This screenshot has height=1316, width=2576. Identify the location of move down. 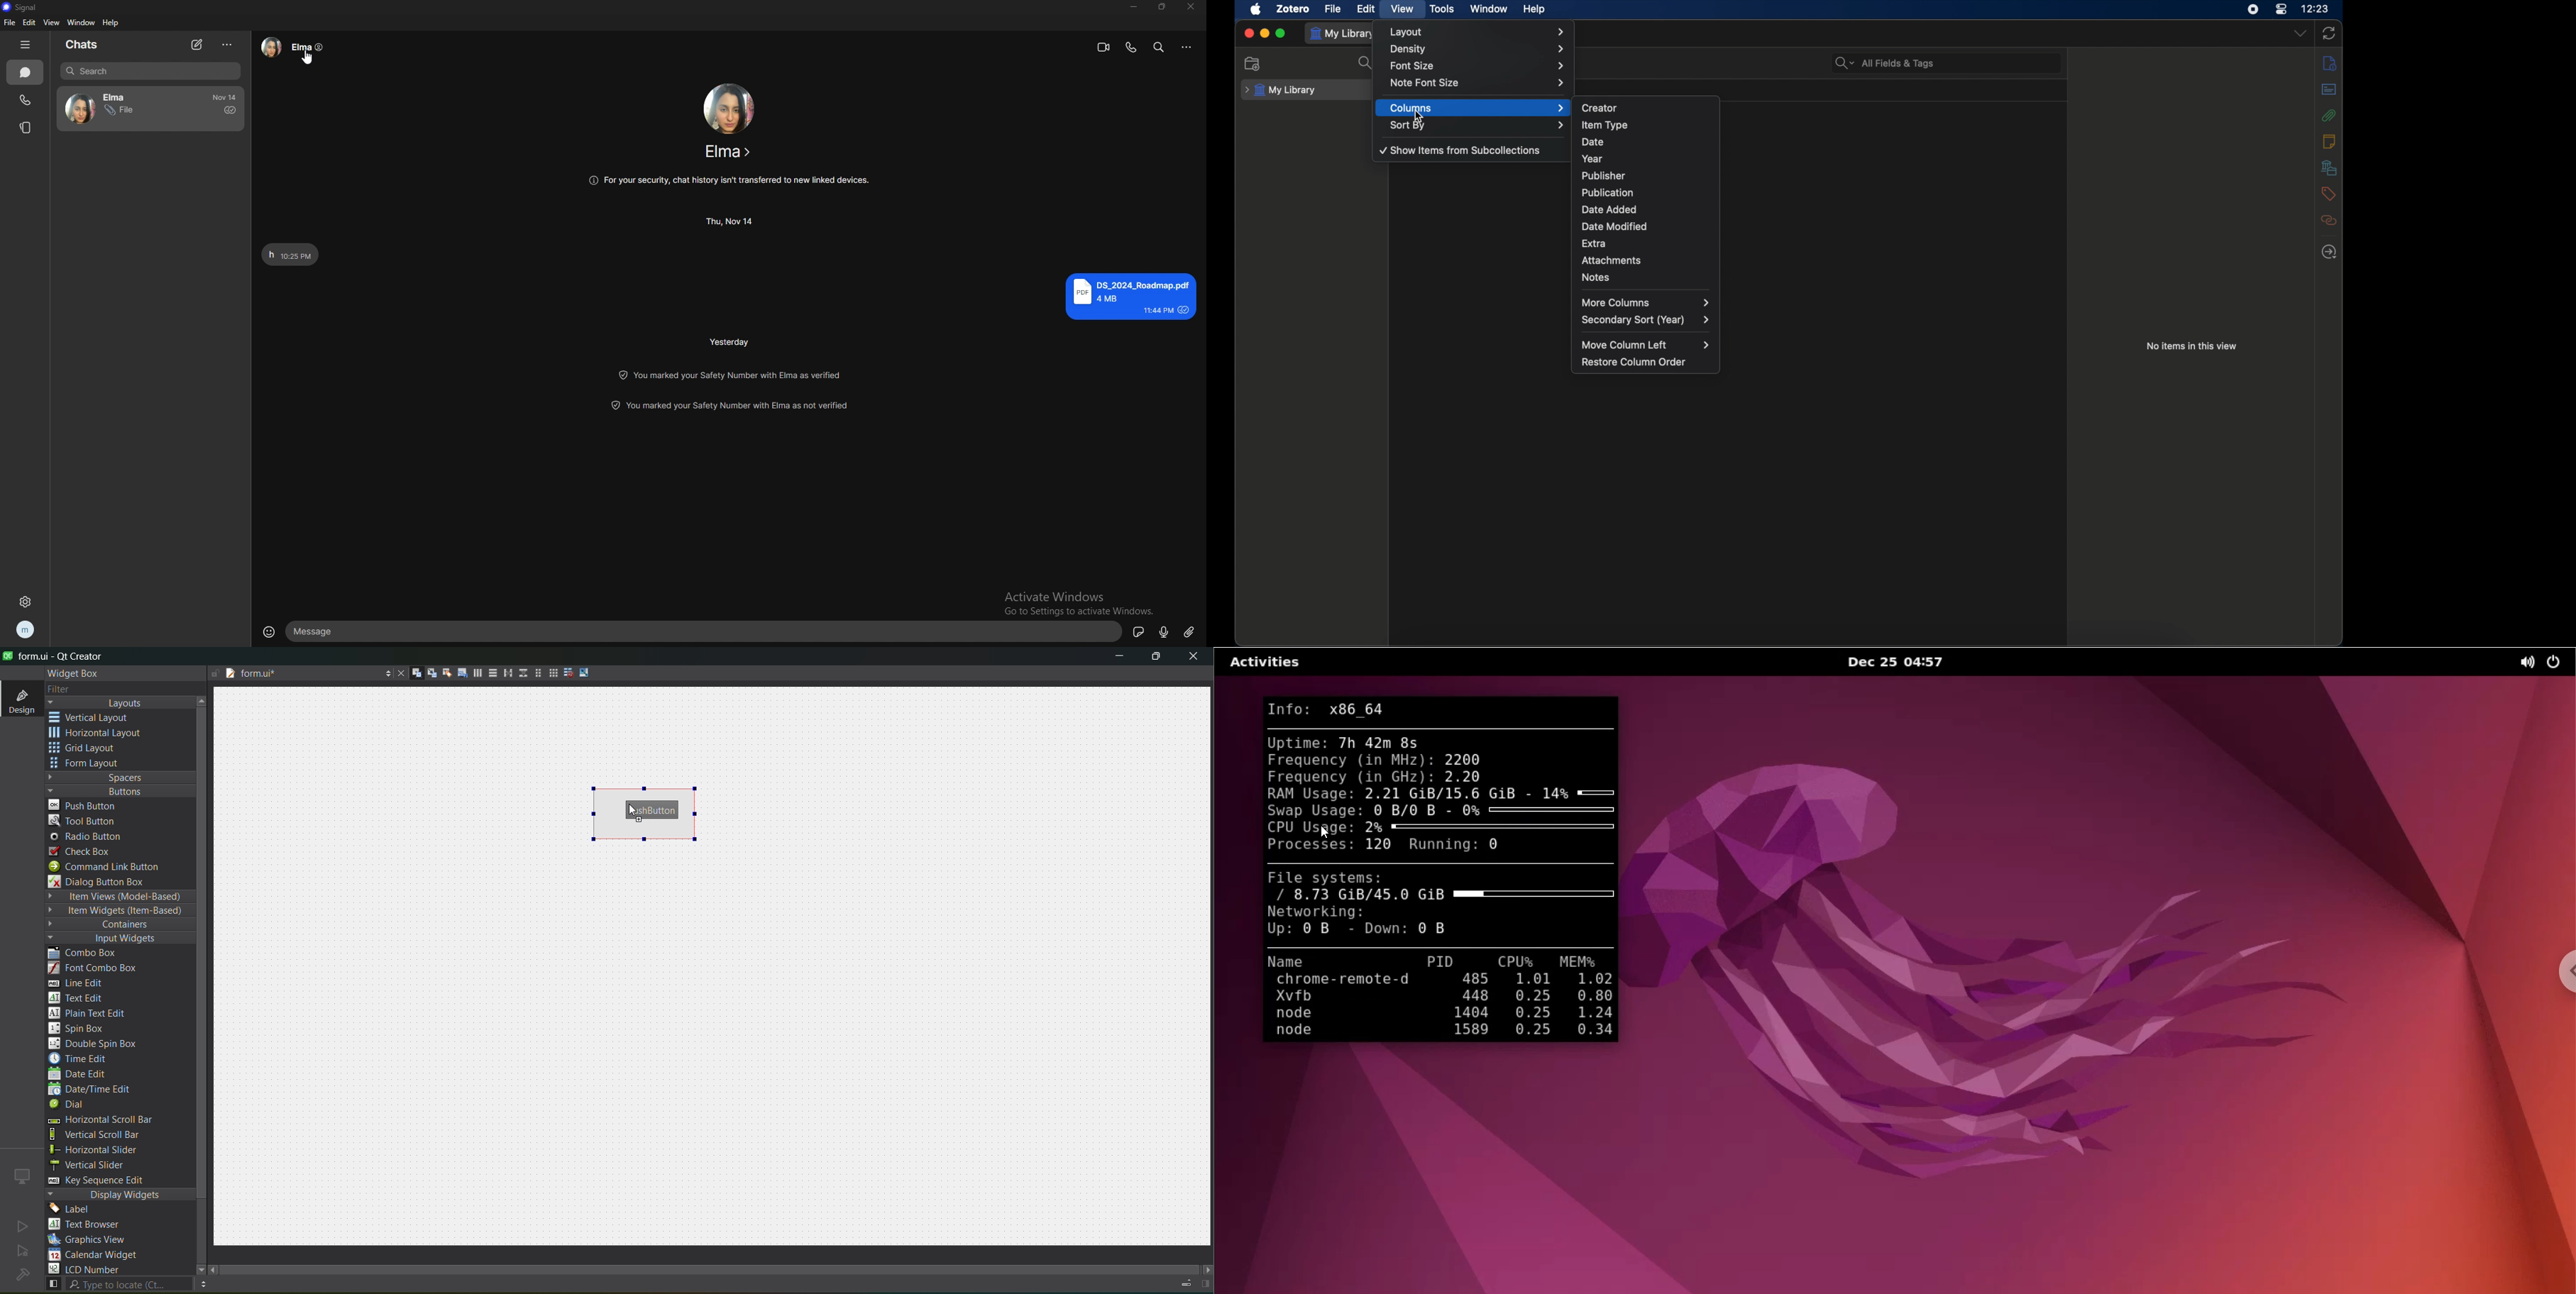
(195, 1268).